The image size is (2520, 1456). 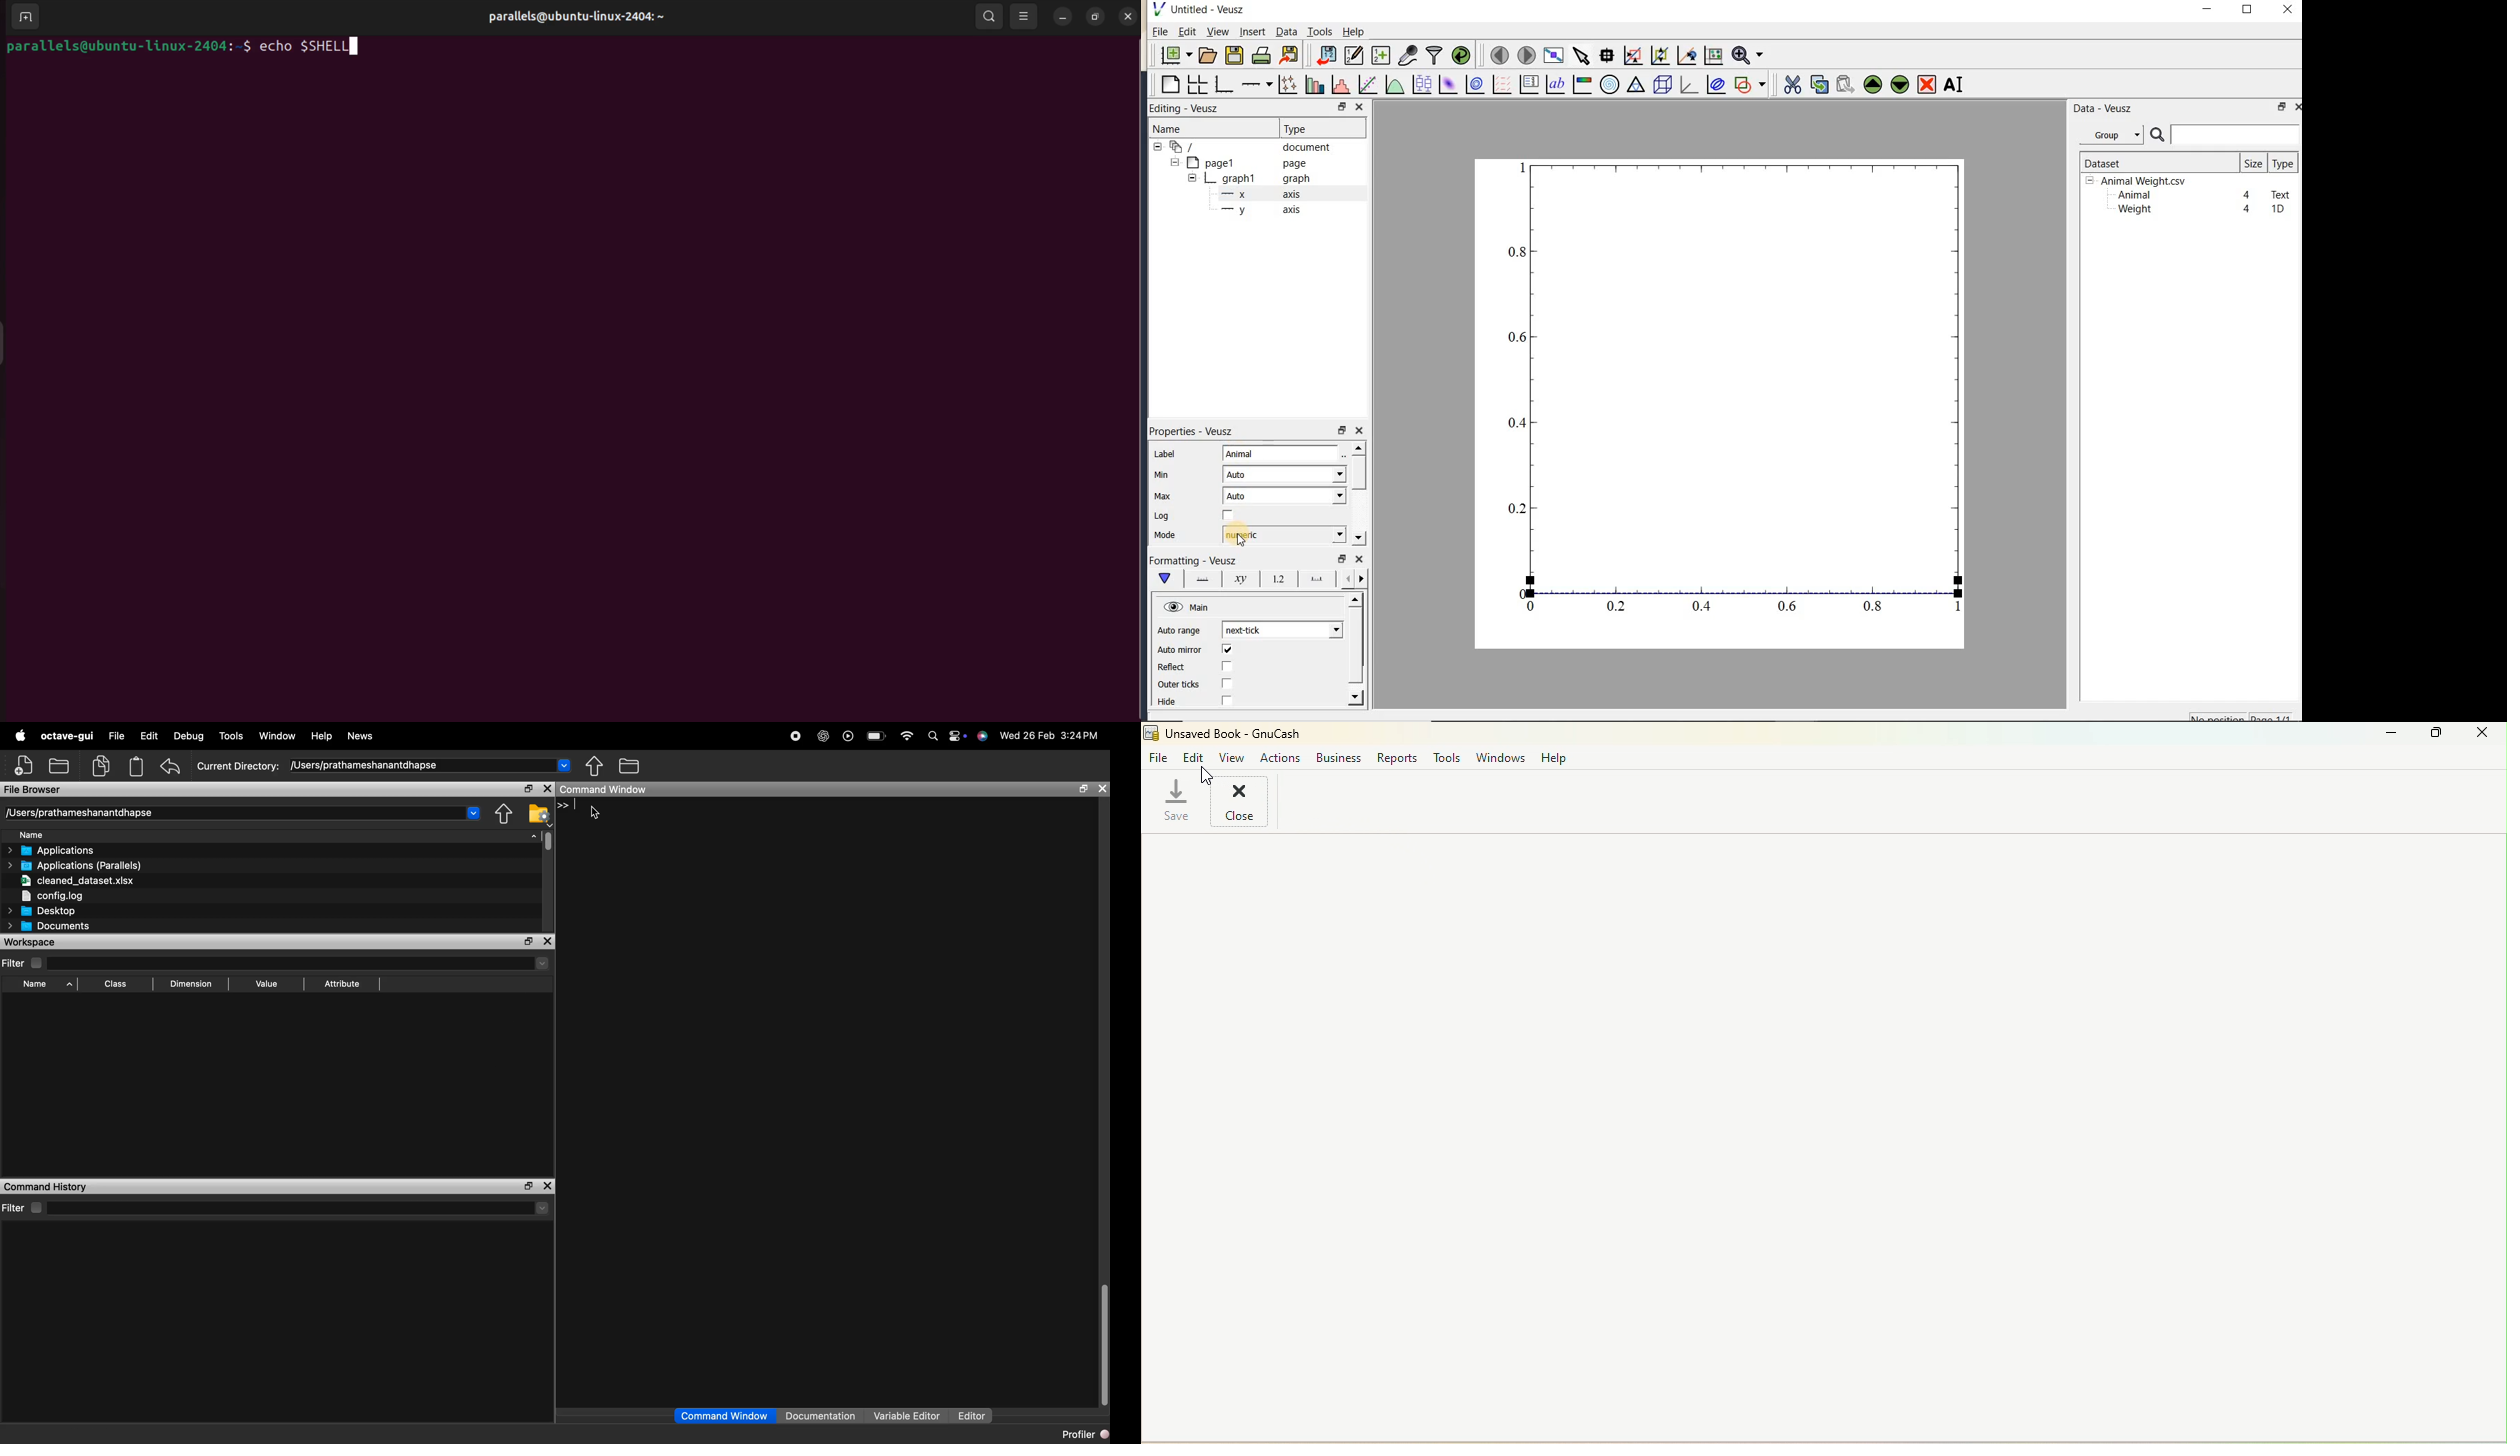 What do you see at coordinates (1196, 84) in the screenshot?
I see `arrange graphs in a grid` at bounding box center [1196, 84].